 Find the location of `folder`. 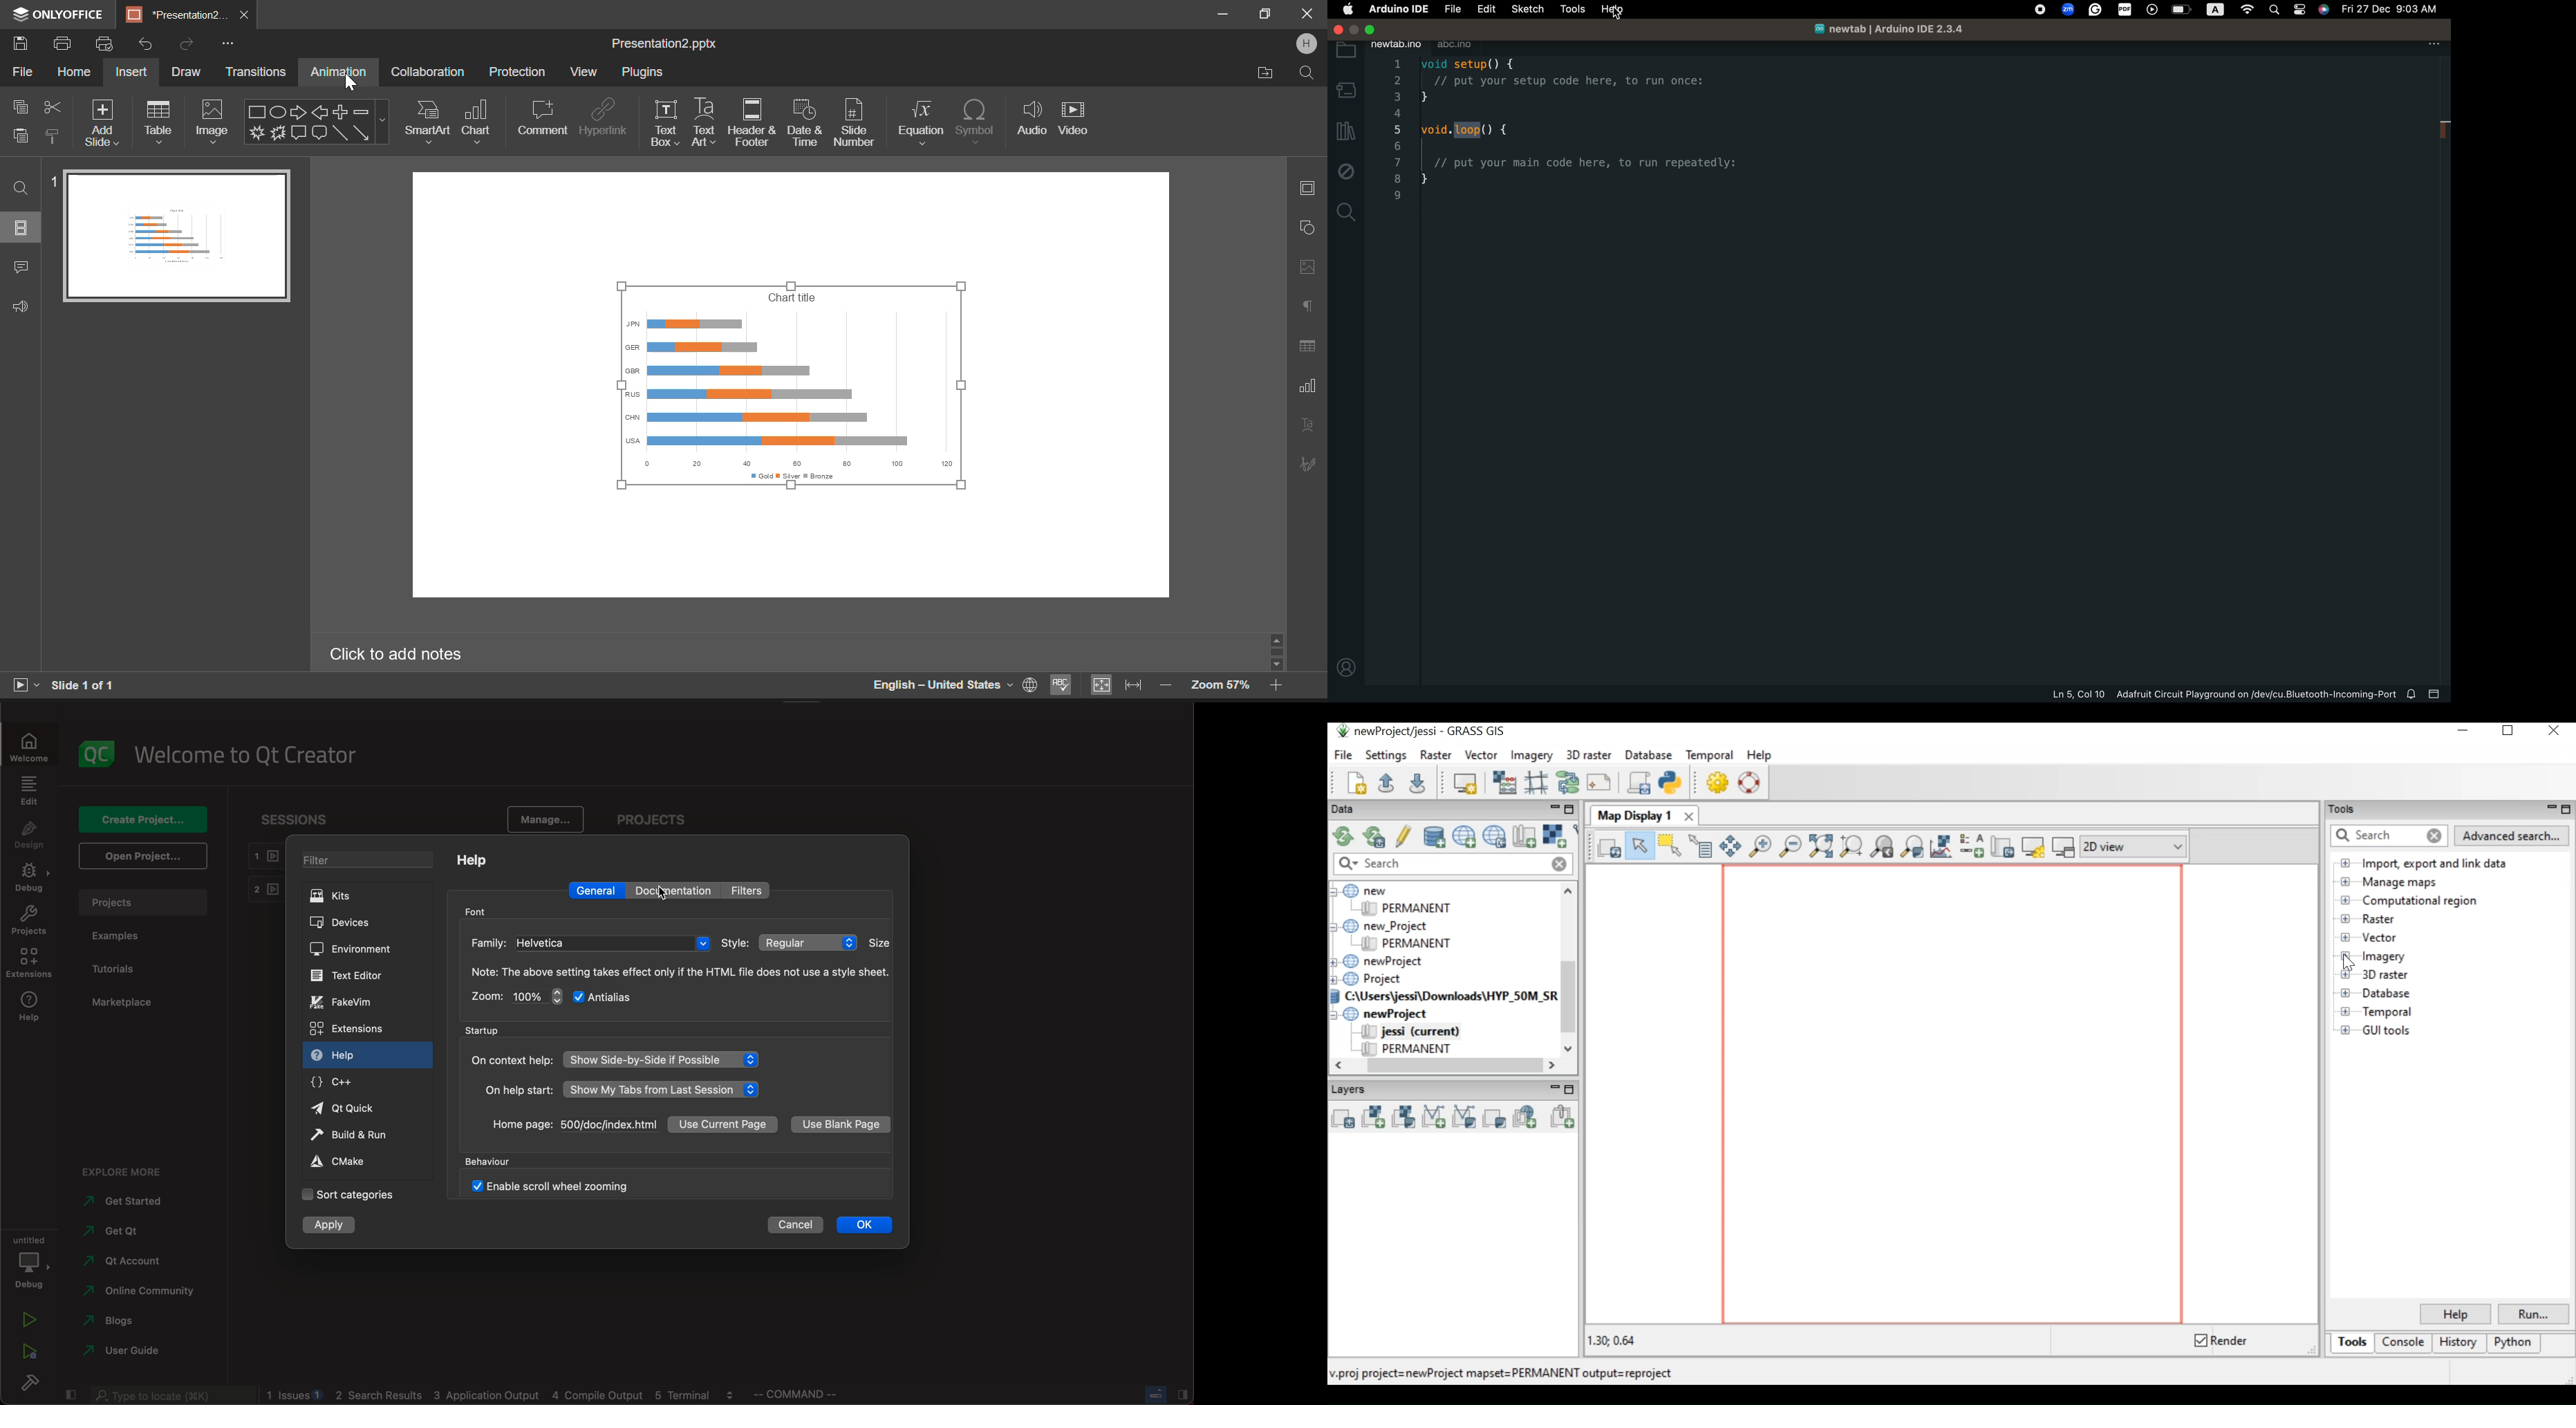

folder is located at coordinates (1346, 51).